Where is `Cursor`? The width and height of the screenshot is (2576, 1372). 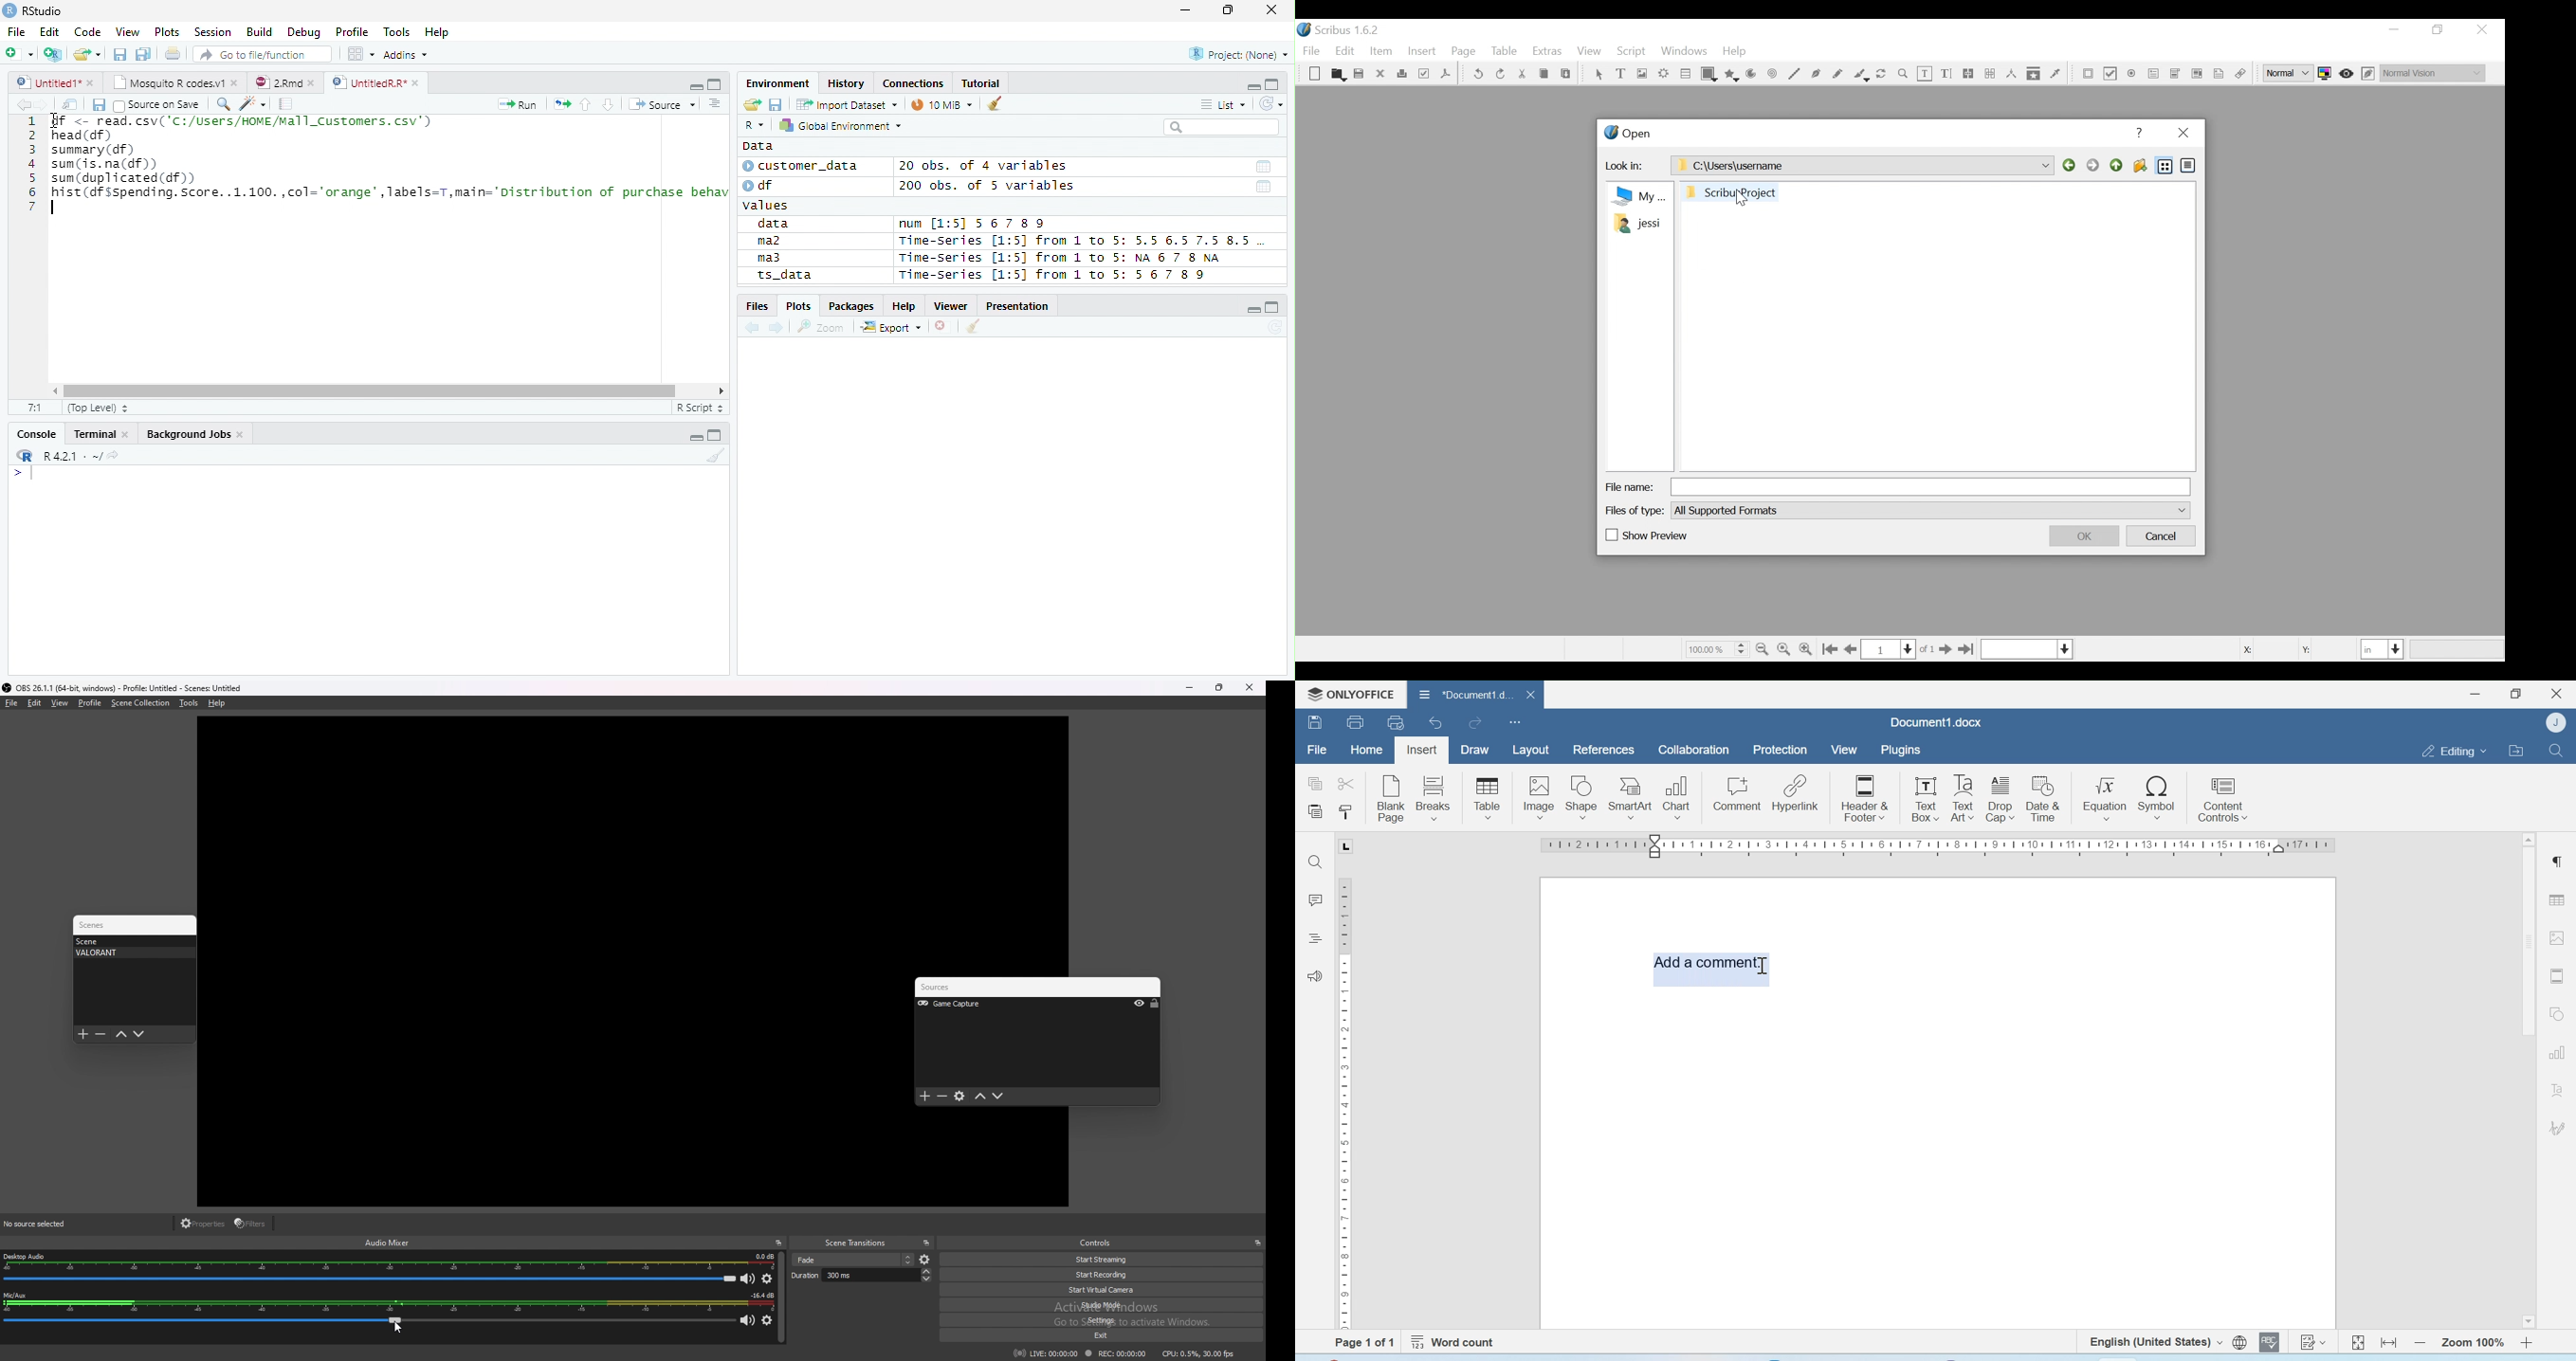 Cursor is located at coordinates (1745, 198).